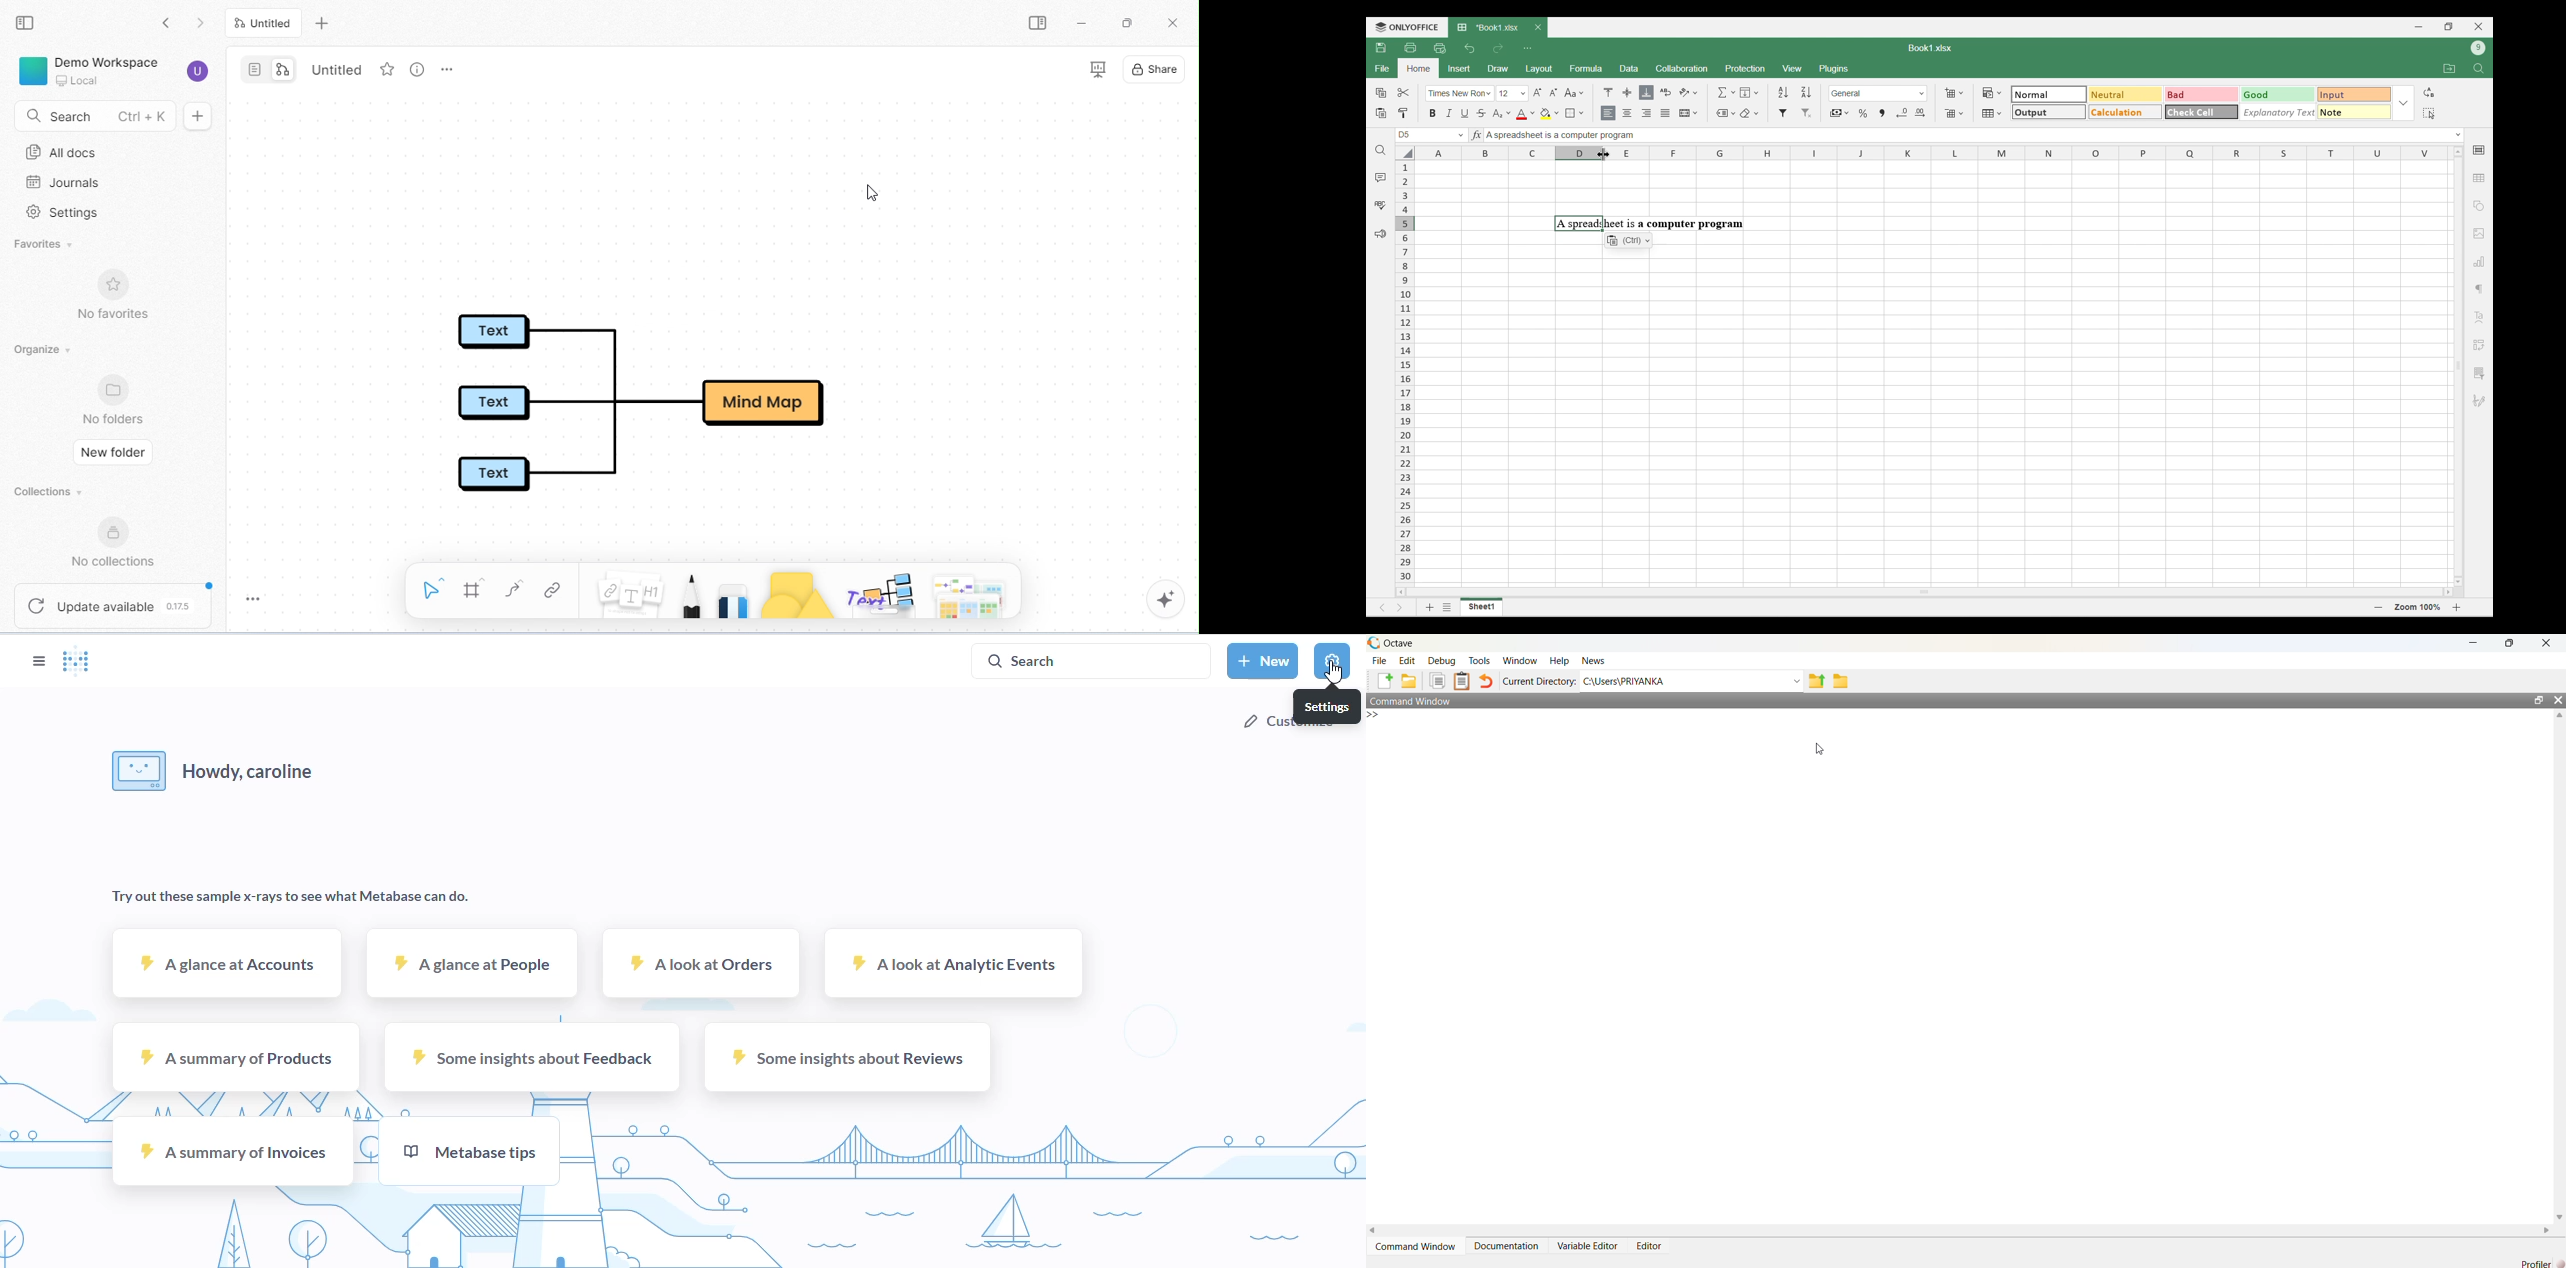 This screenshot has width=2576, height=1288. I want to click on Select all, so click(2429, 113).